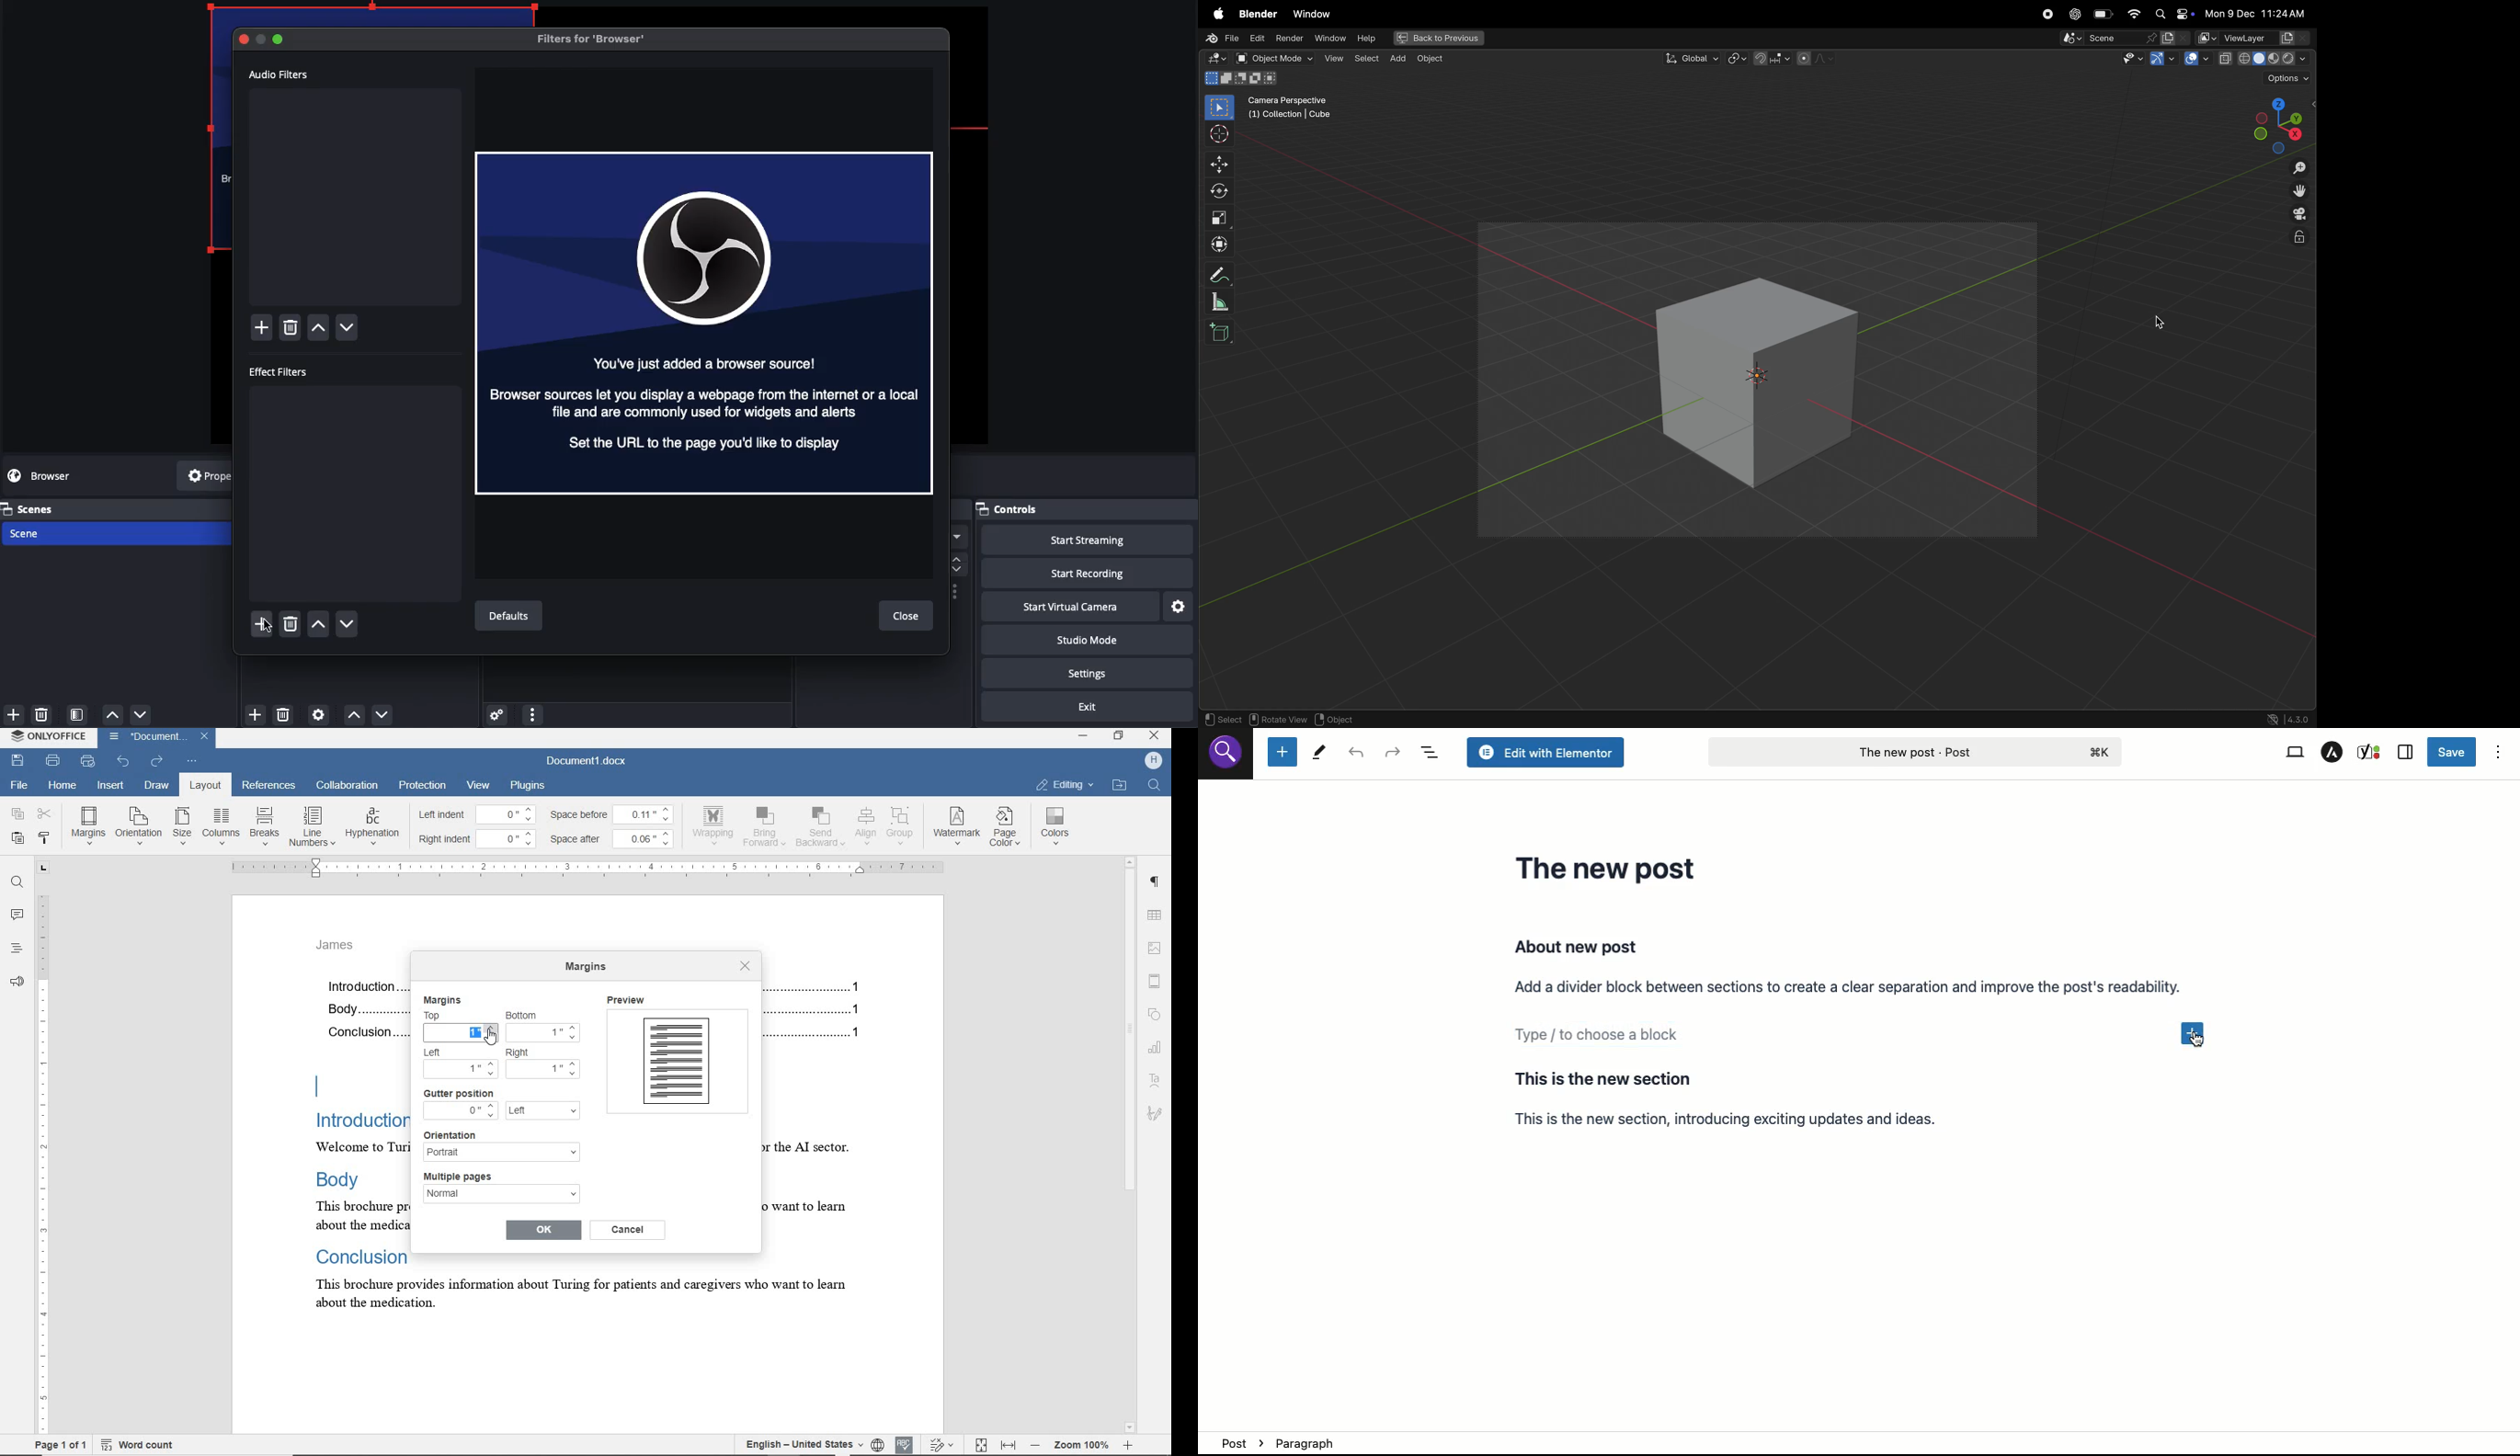 Image resolution: width=2520 pixels, height=1456 pixels. What do you see at coordinates (1084, 673) in the screenshot?
I see `Settings` at bounding box center [1084, 673].